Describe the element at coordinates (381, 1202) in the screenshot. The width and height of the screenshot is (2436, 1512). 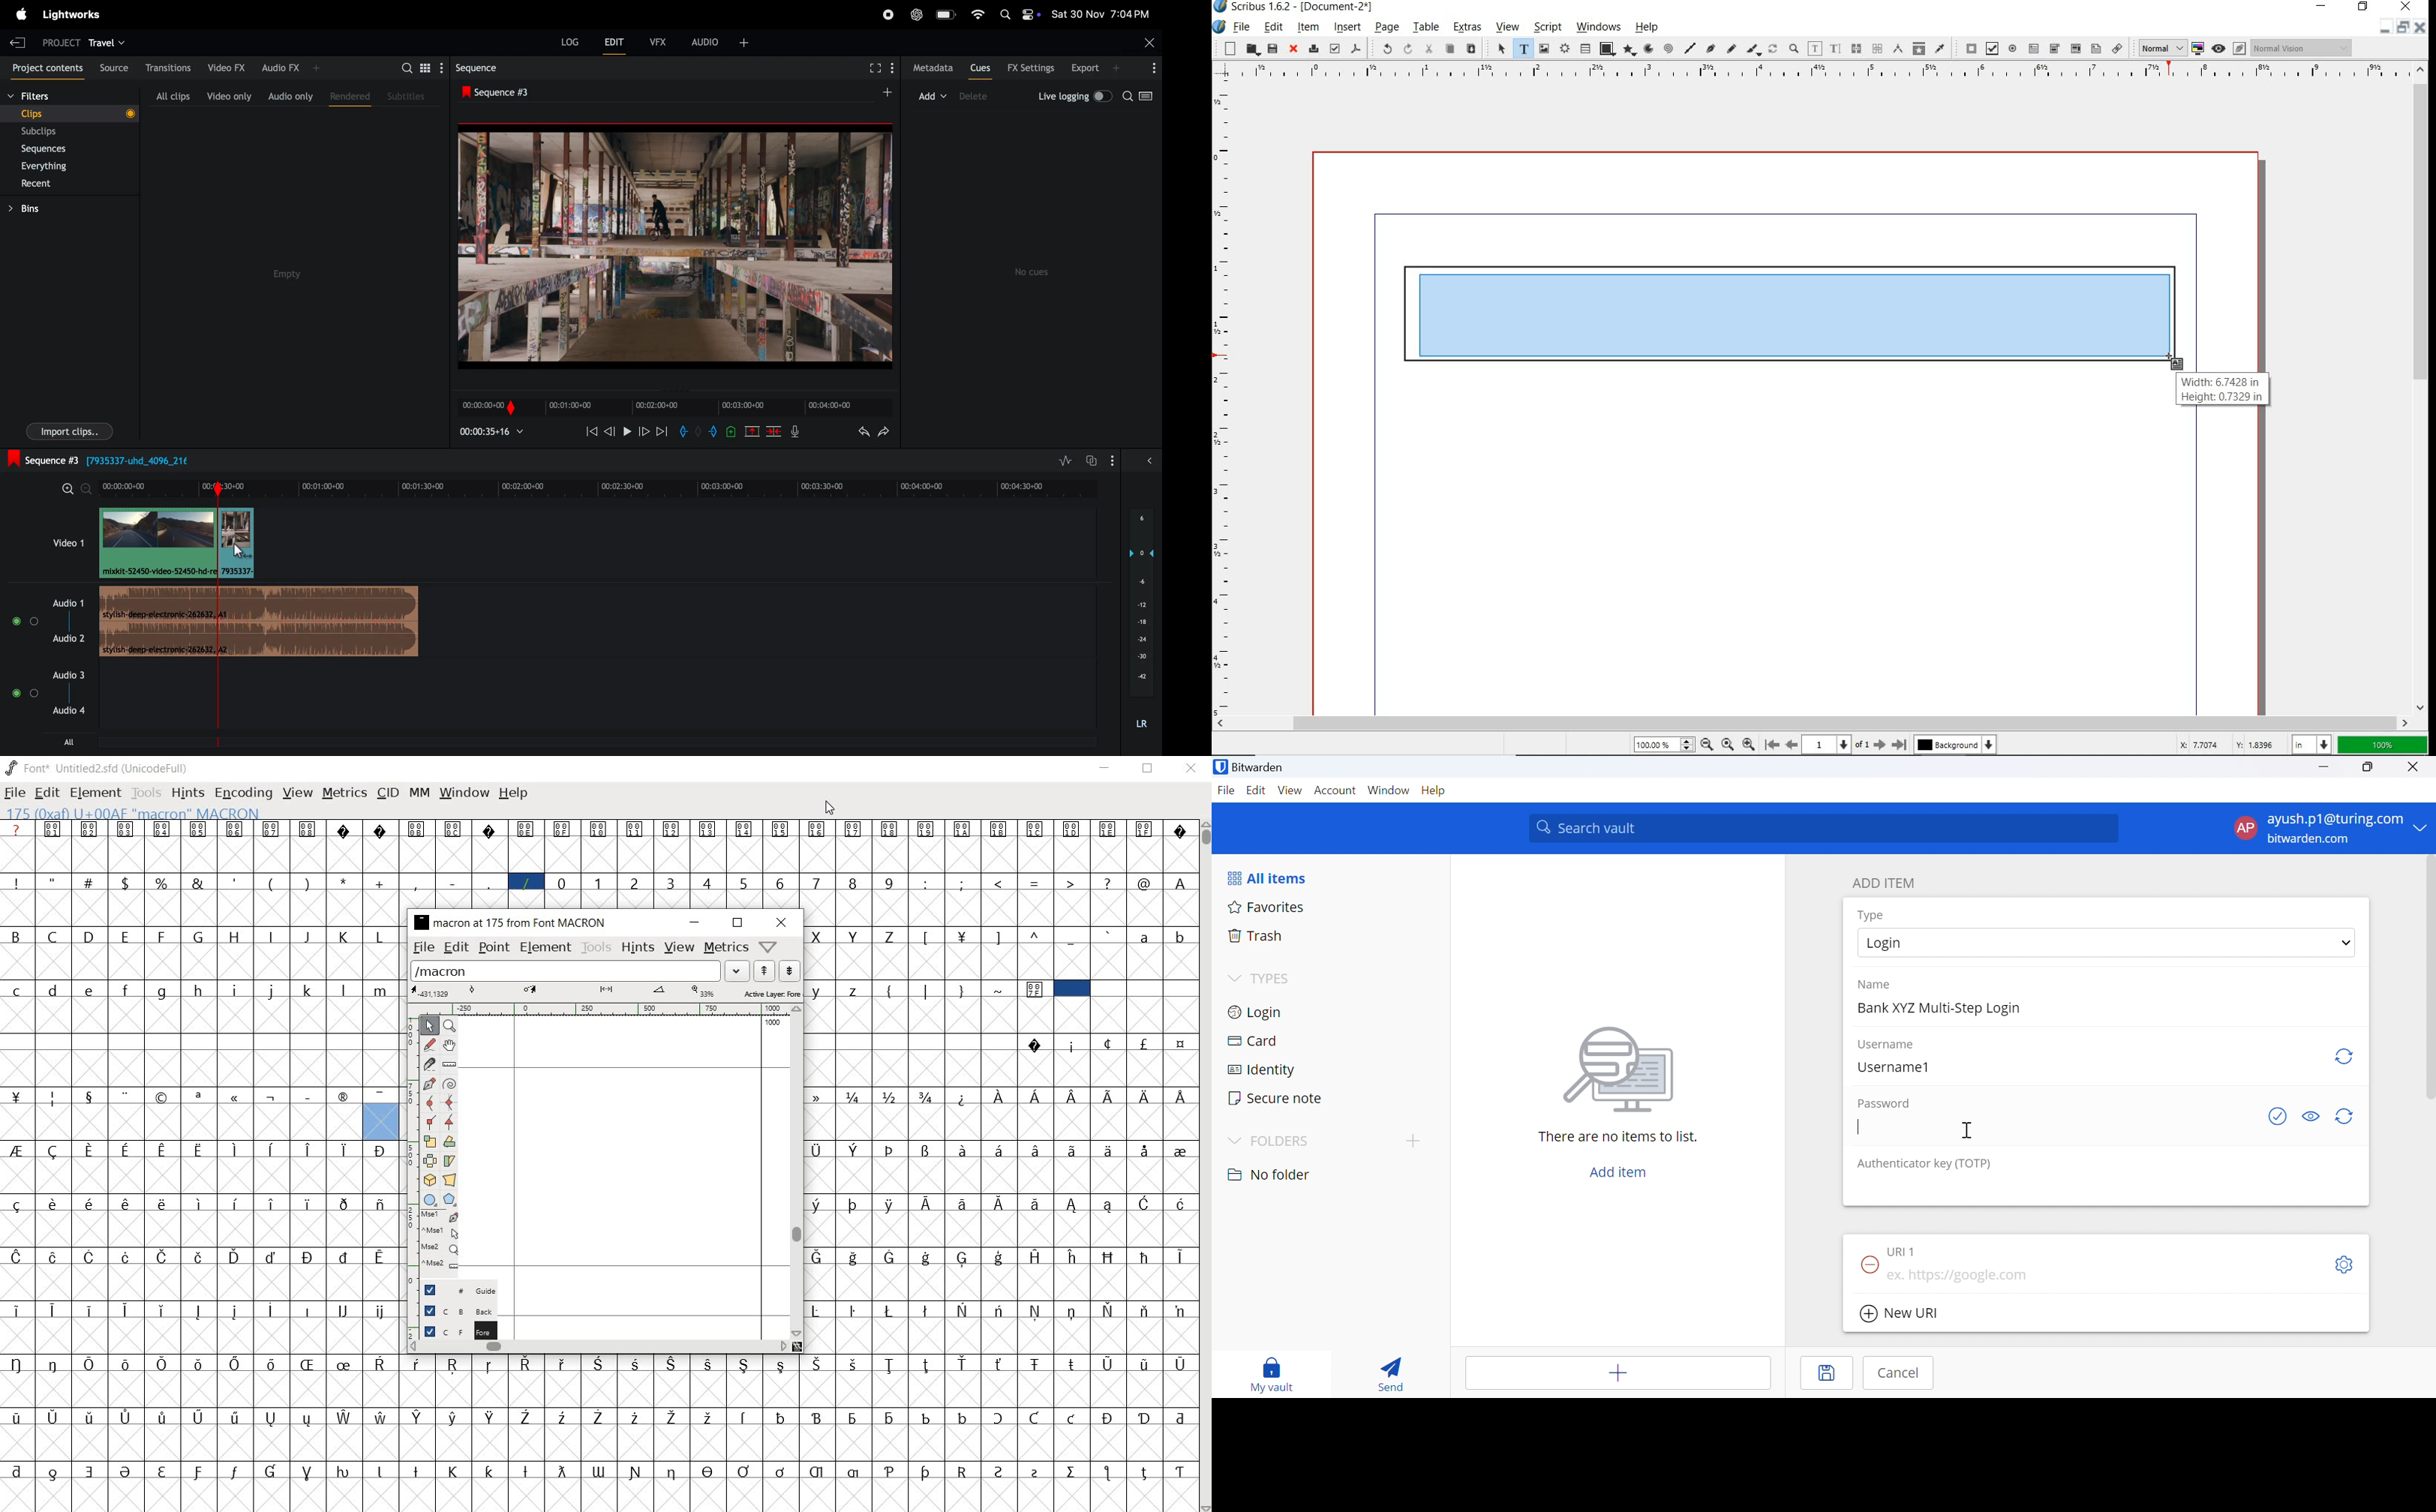
I see `Symbol` at that location.